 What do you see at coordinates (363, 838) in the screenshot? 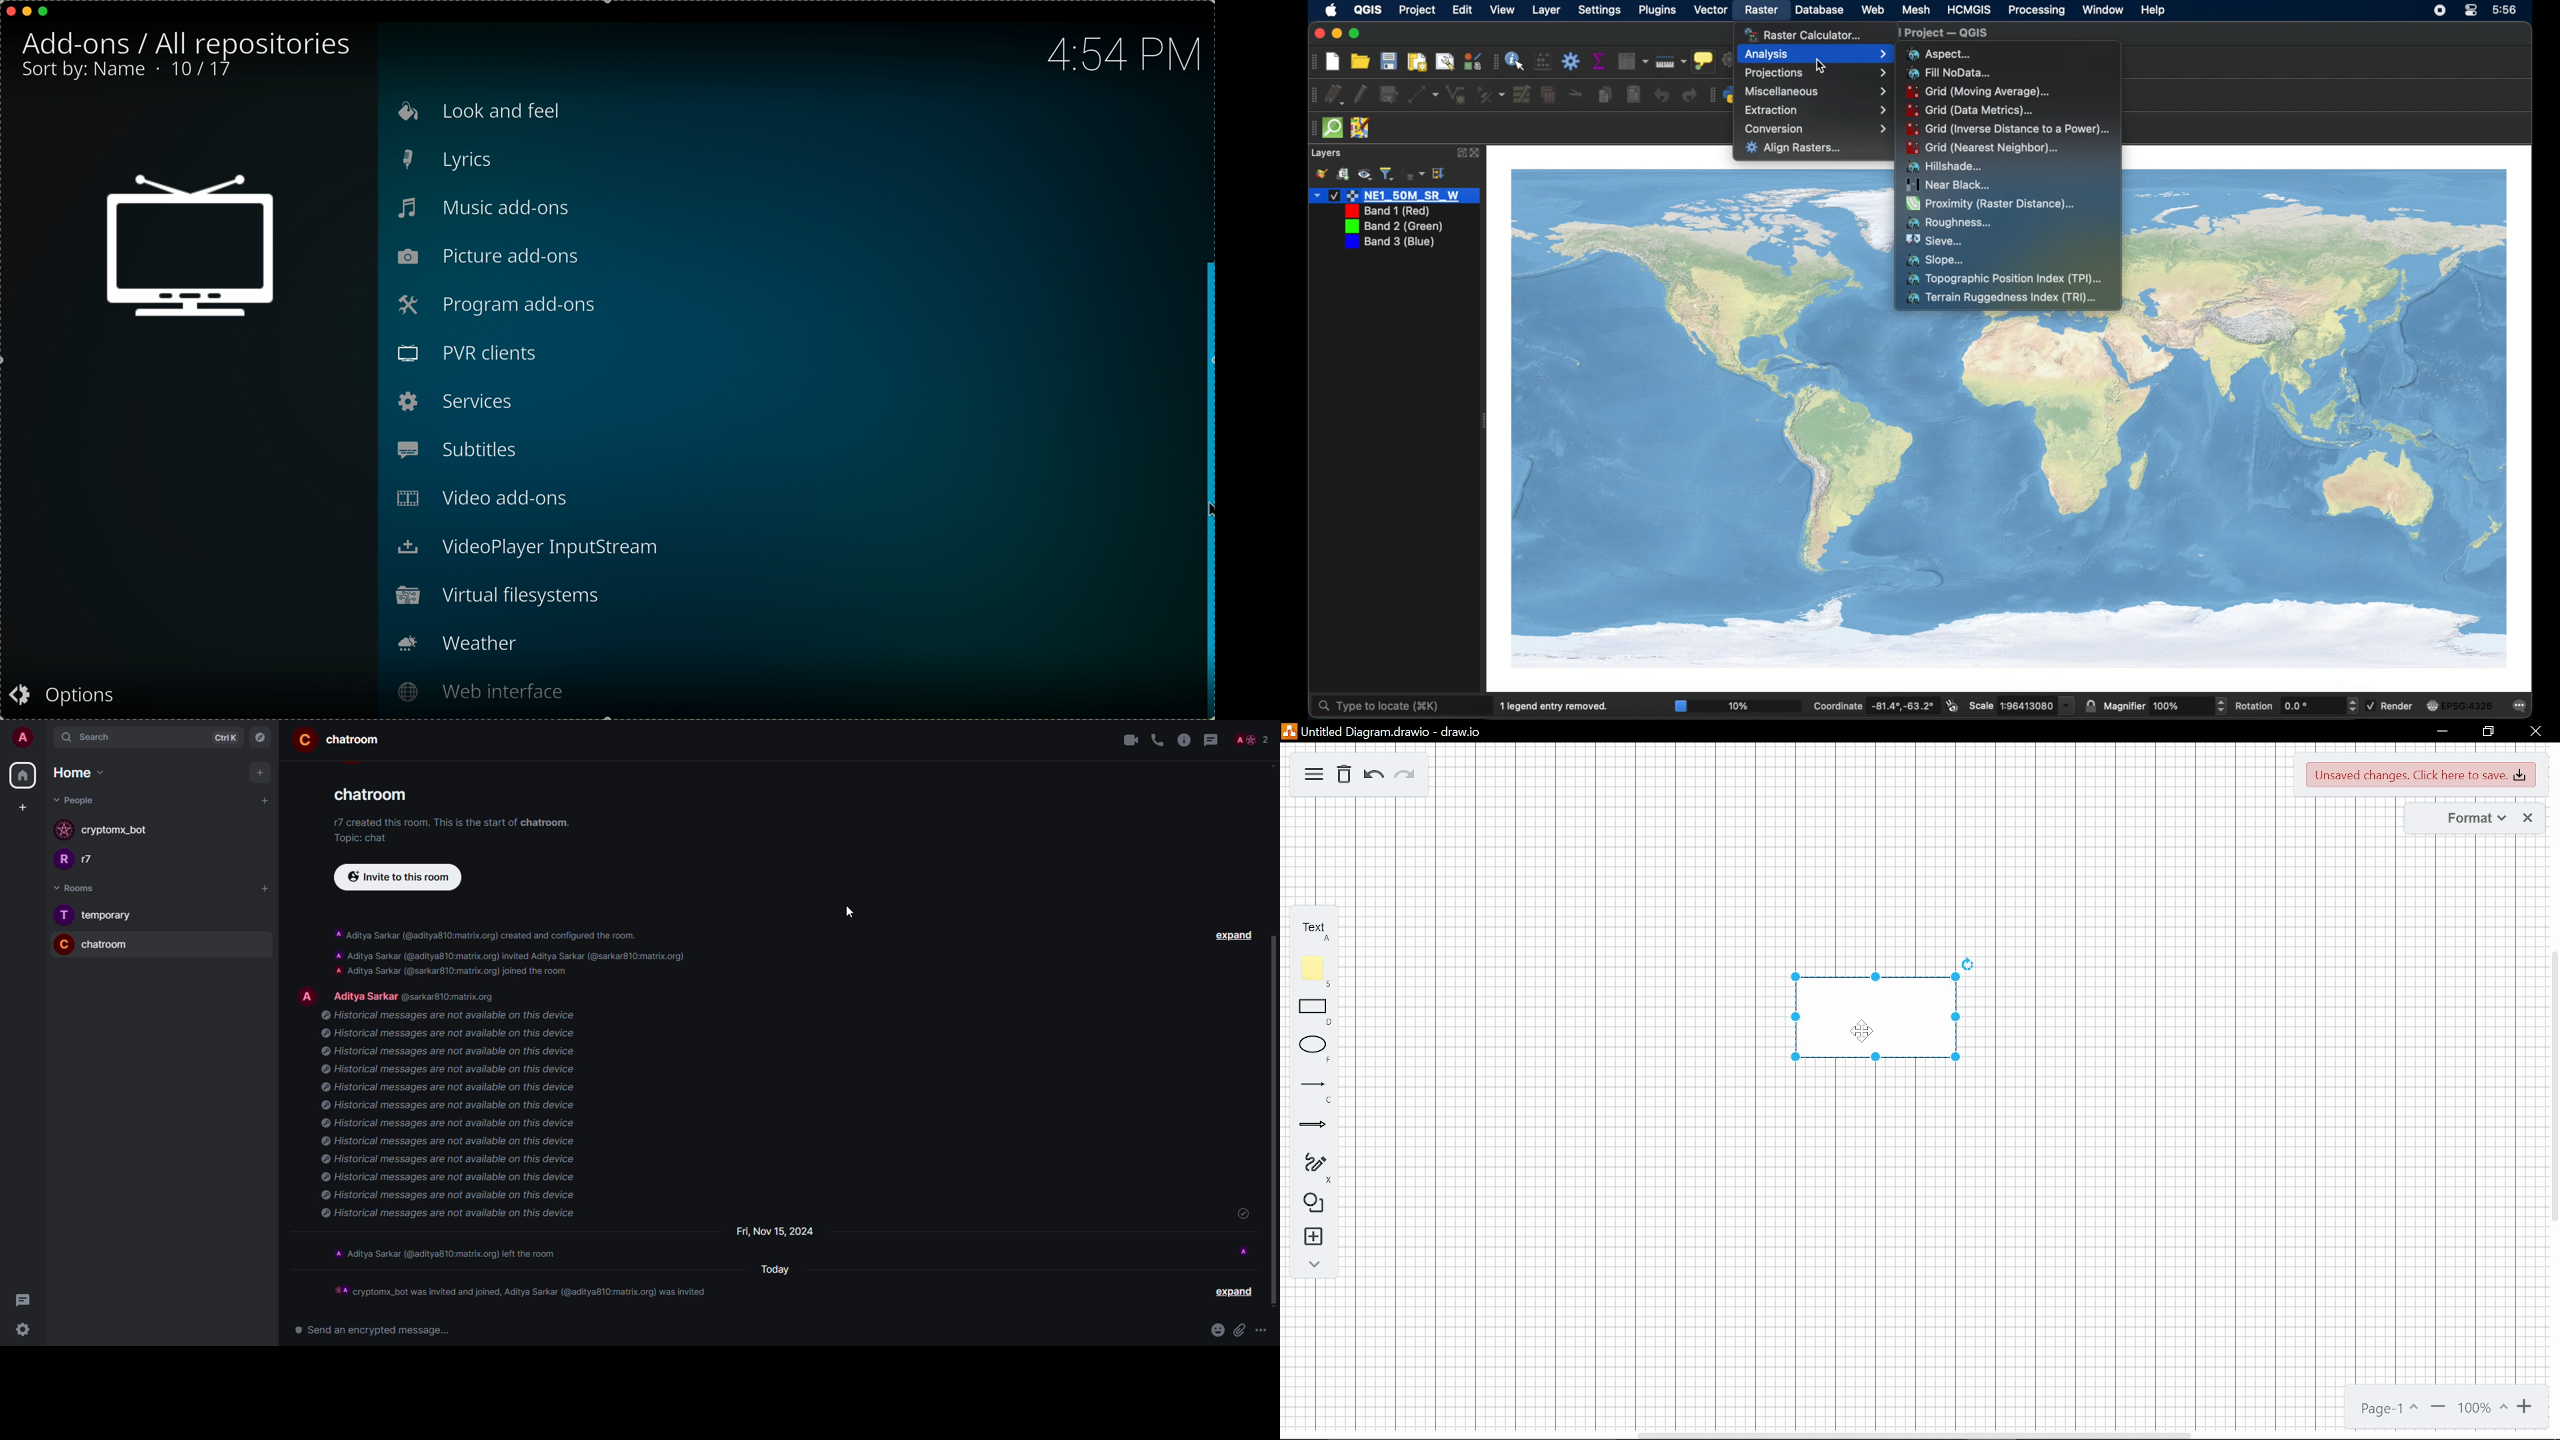
I see `topic chat` at bounding box center [363, 838].